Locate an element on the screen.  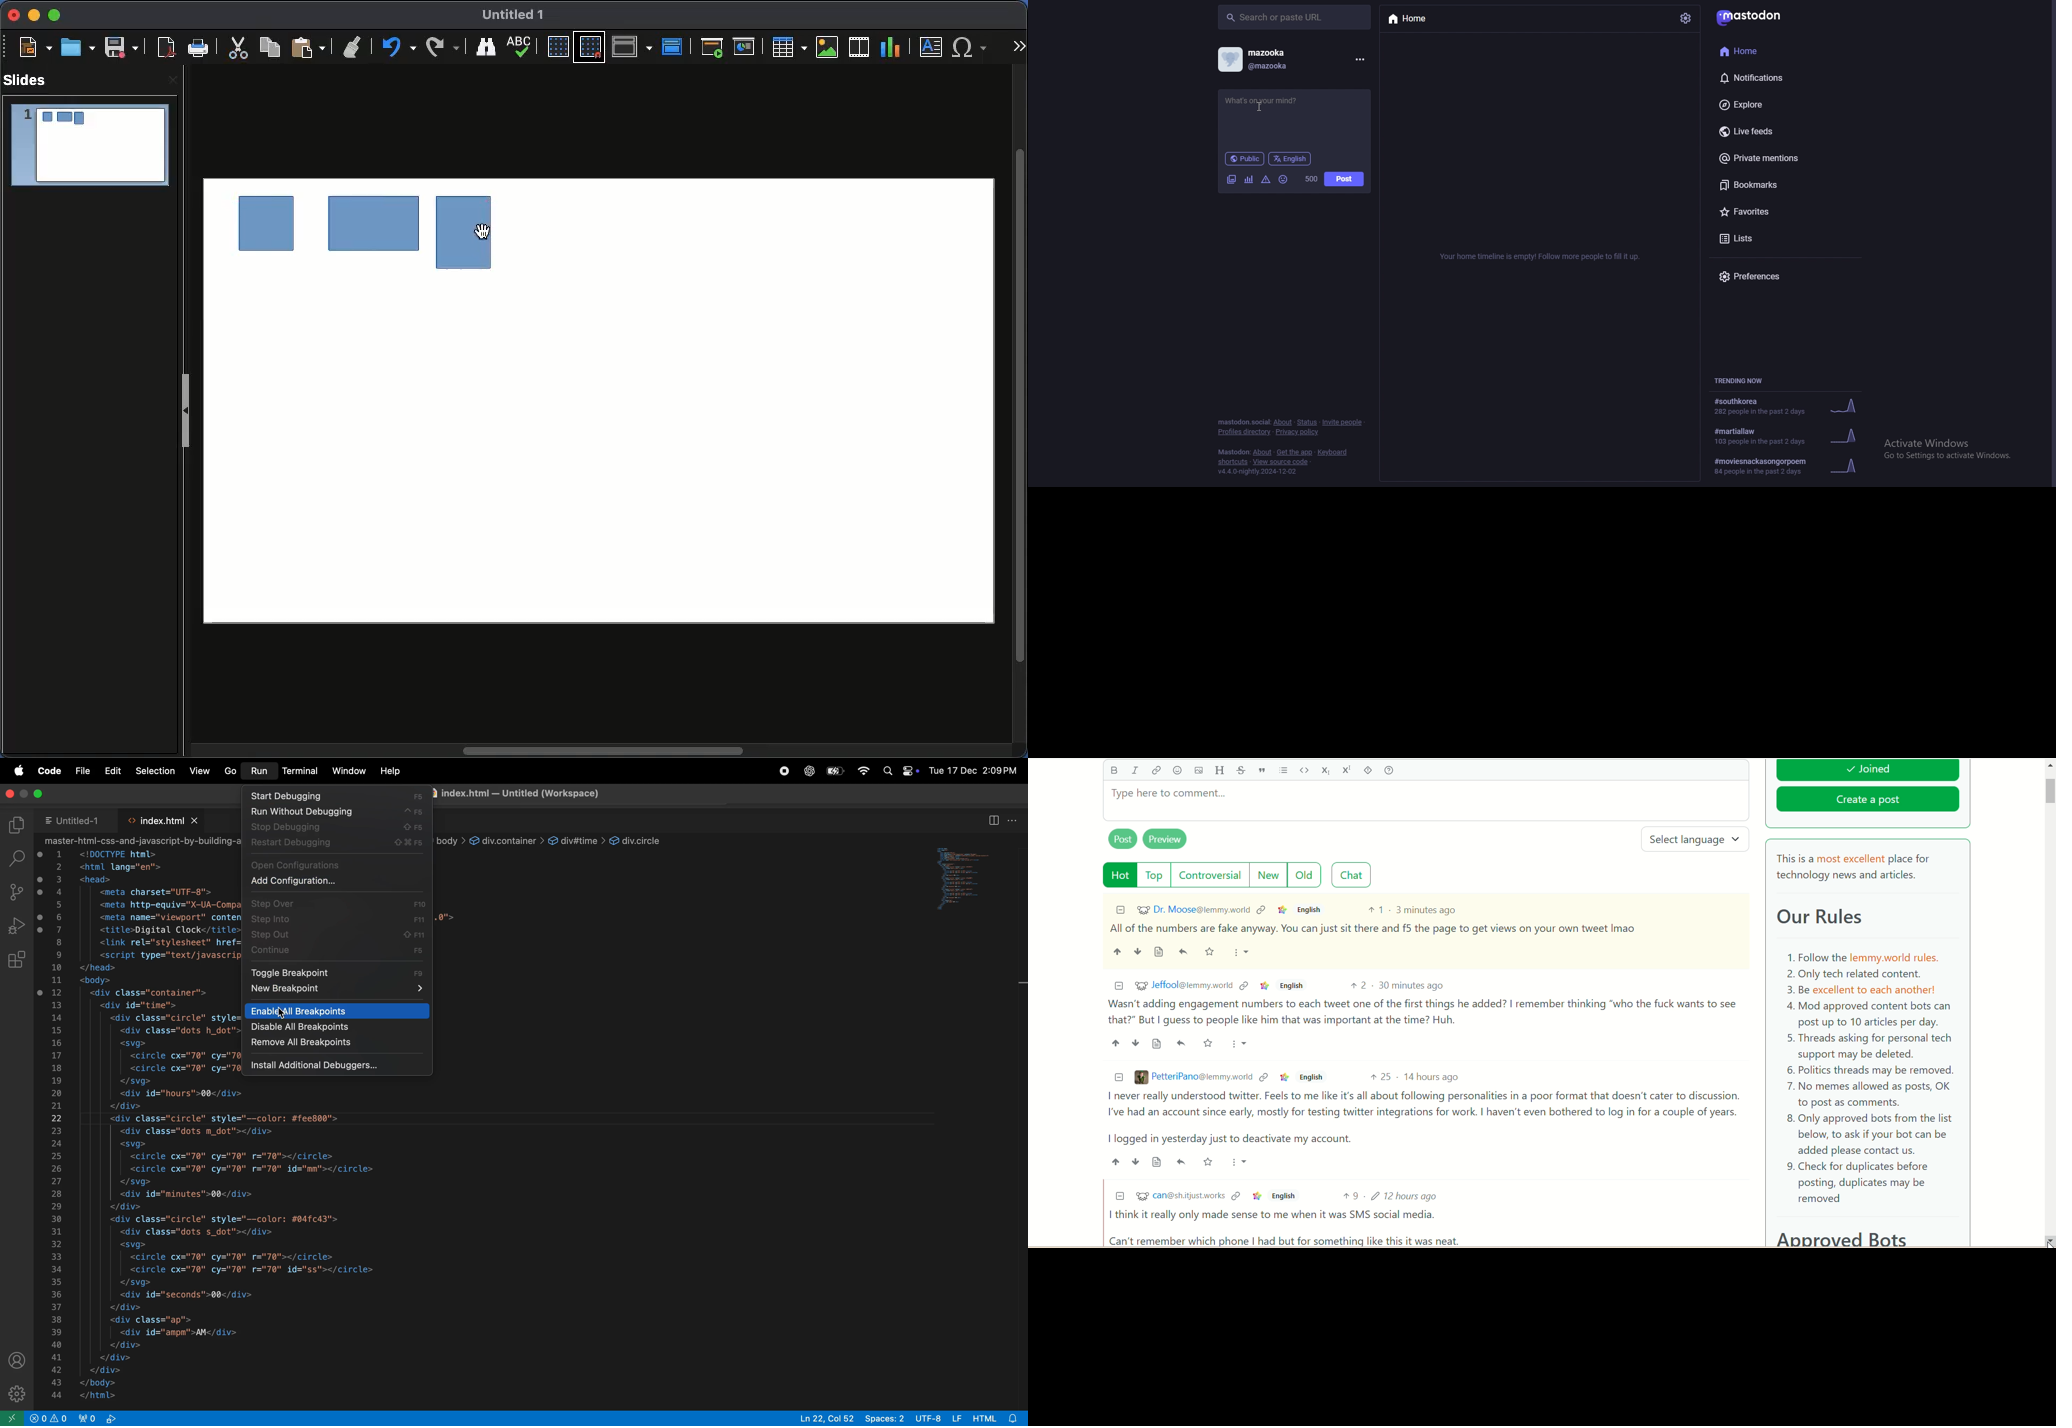
Cursor is located at coordinates (1265, 114).